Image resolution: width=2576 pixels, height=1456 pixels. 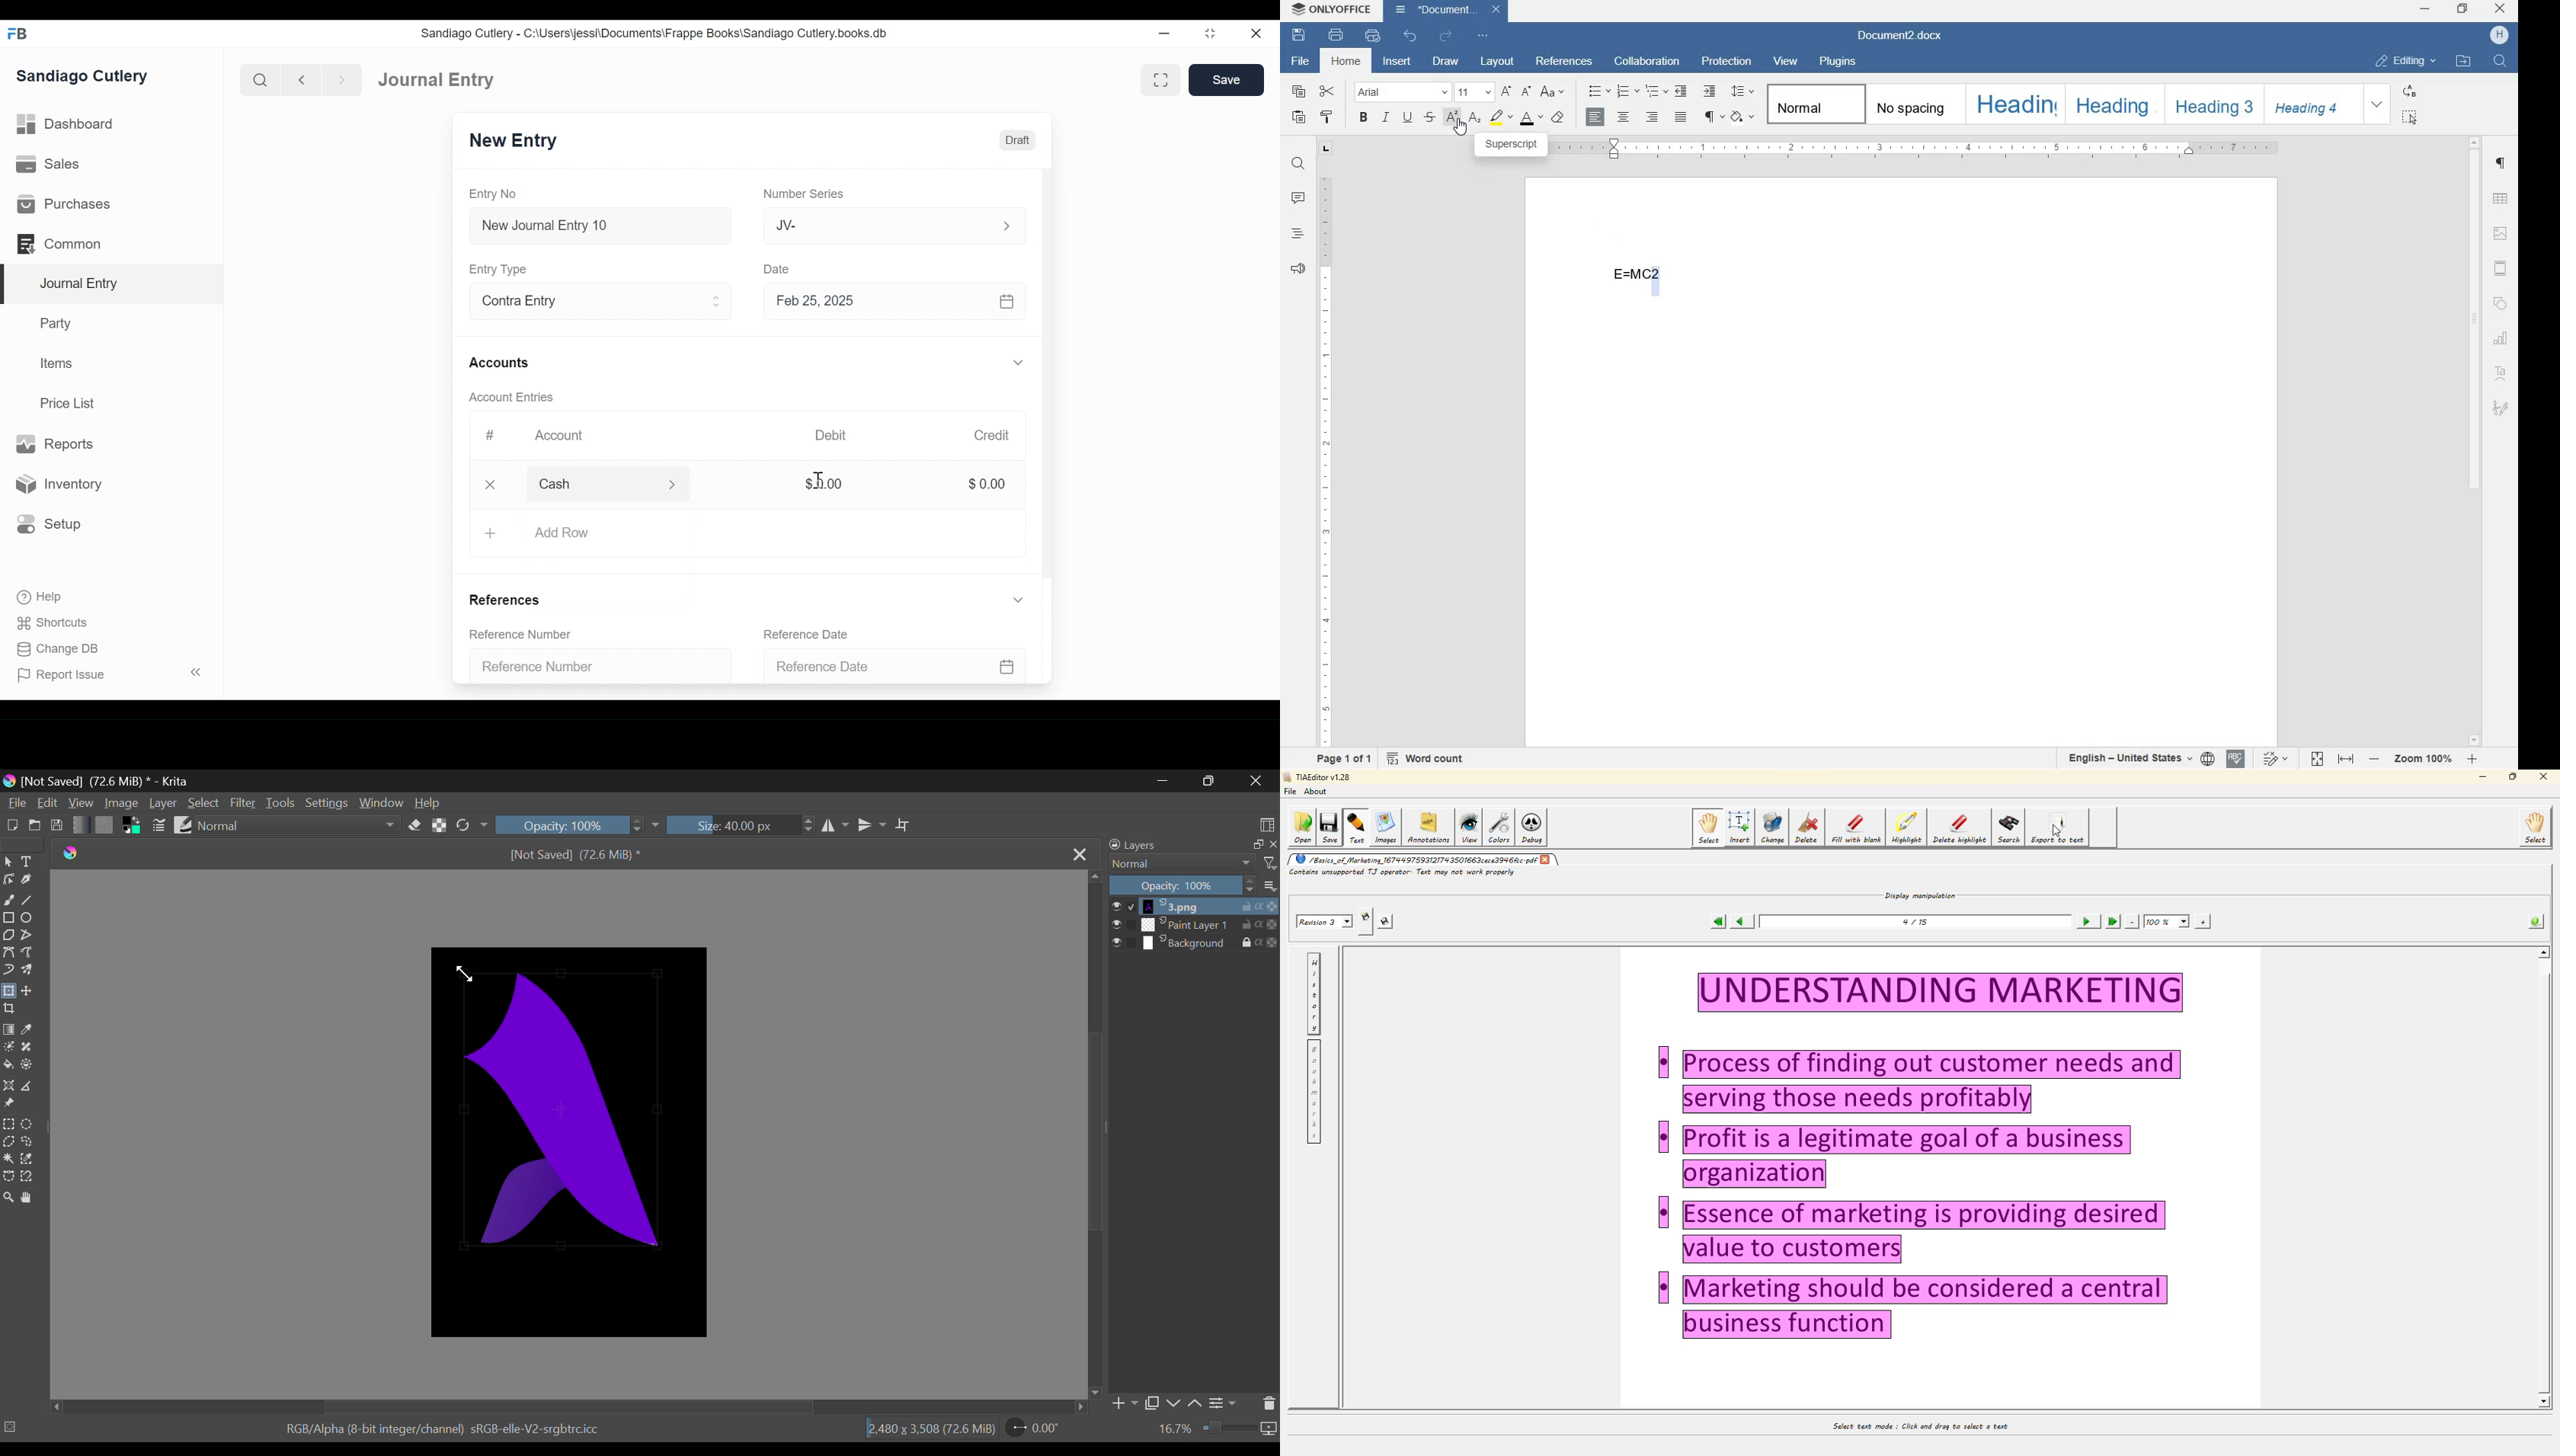 What do you see at coordinates (1187, 924) in the screenshot?
I see `layer 2` at bounding box center [1187, 924].